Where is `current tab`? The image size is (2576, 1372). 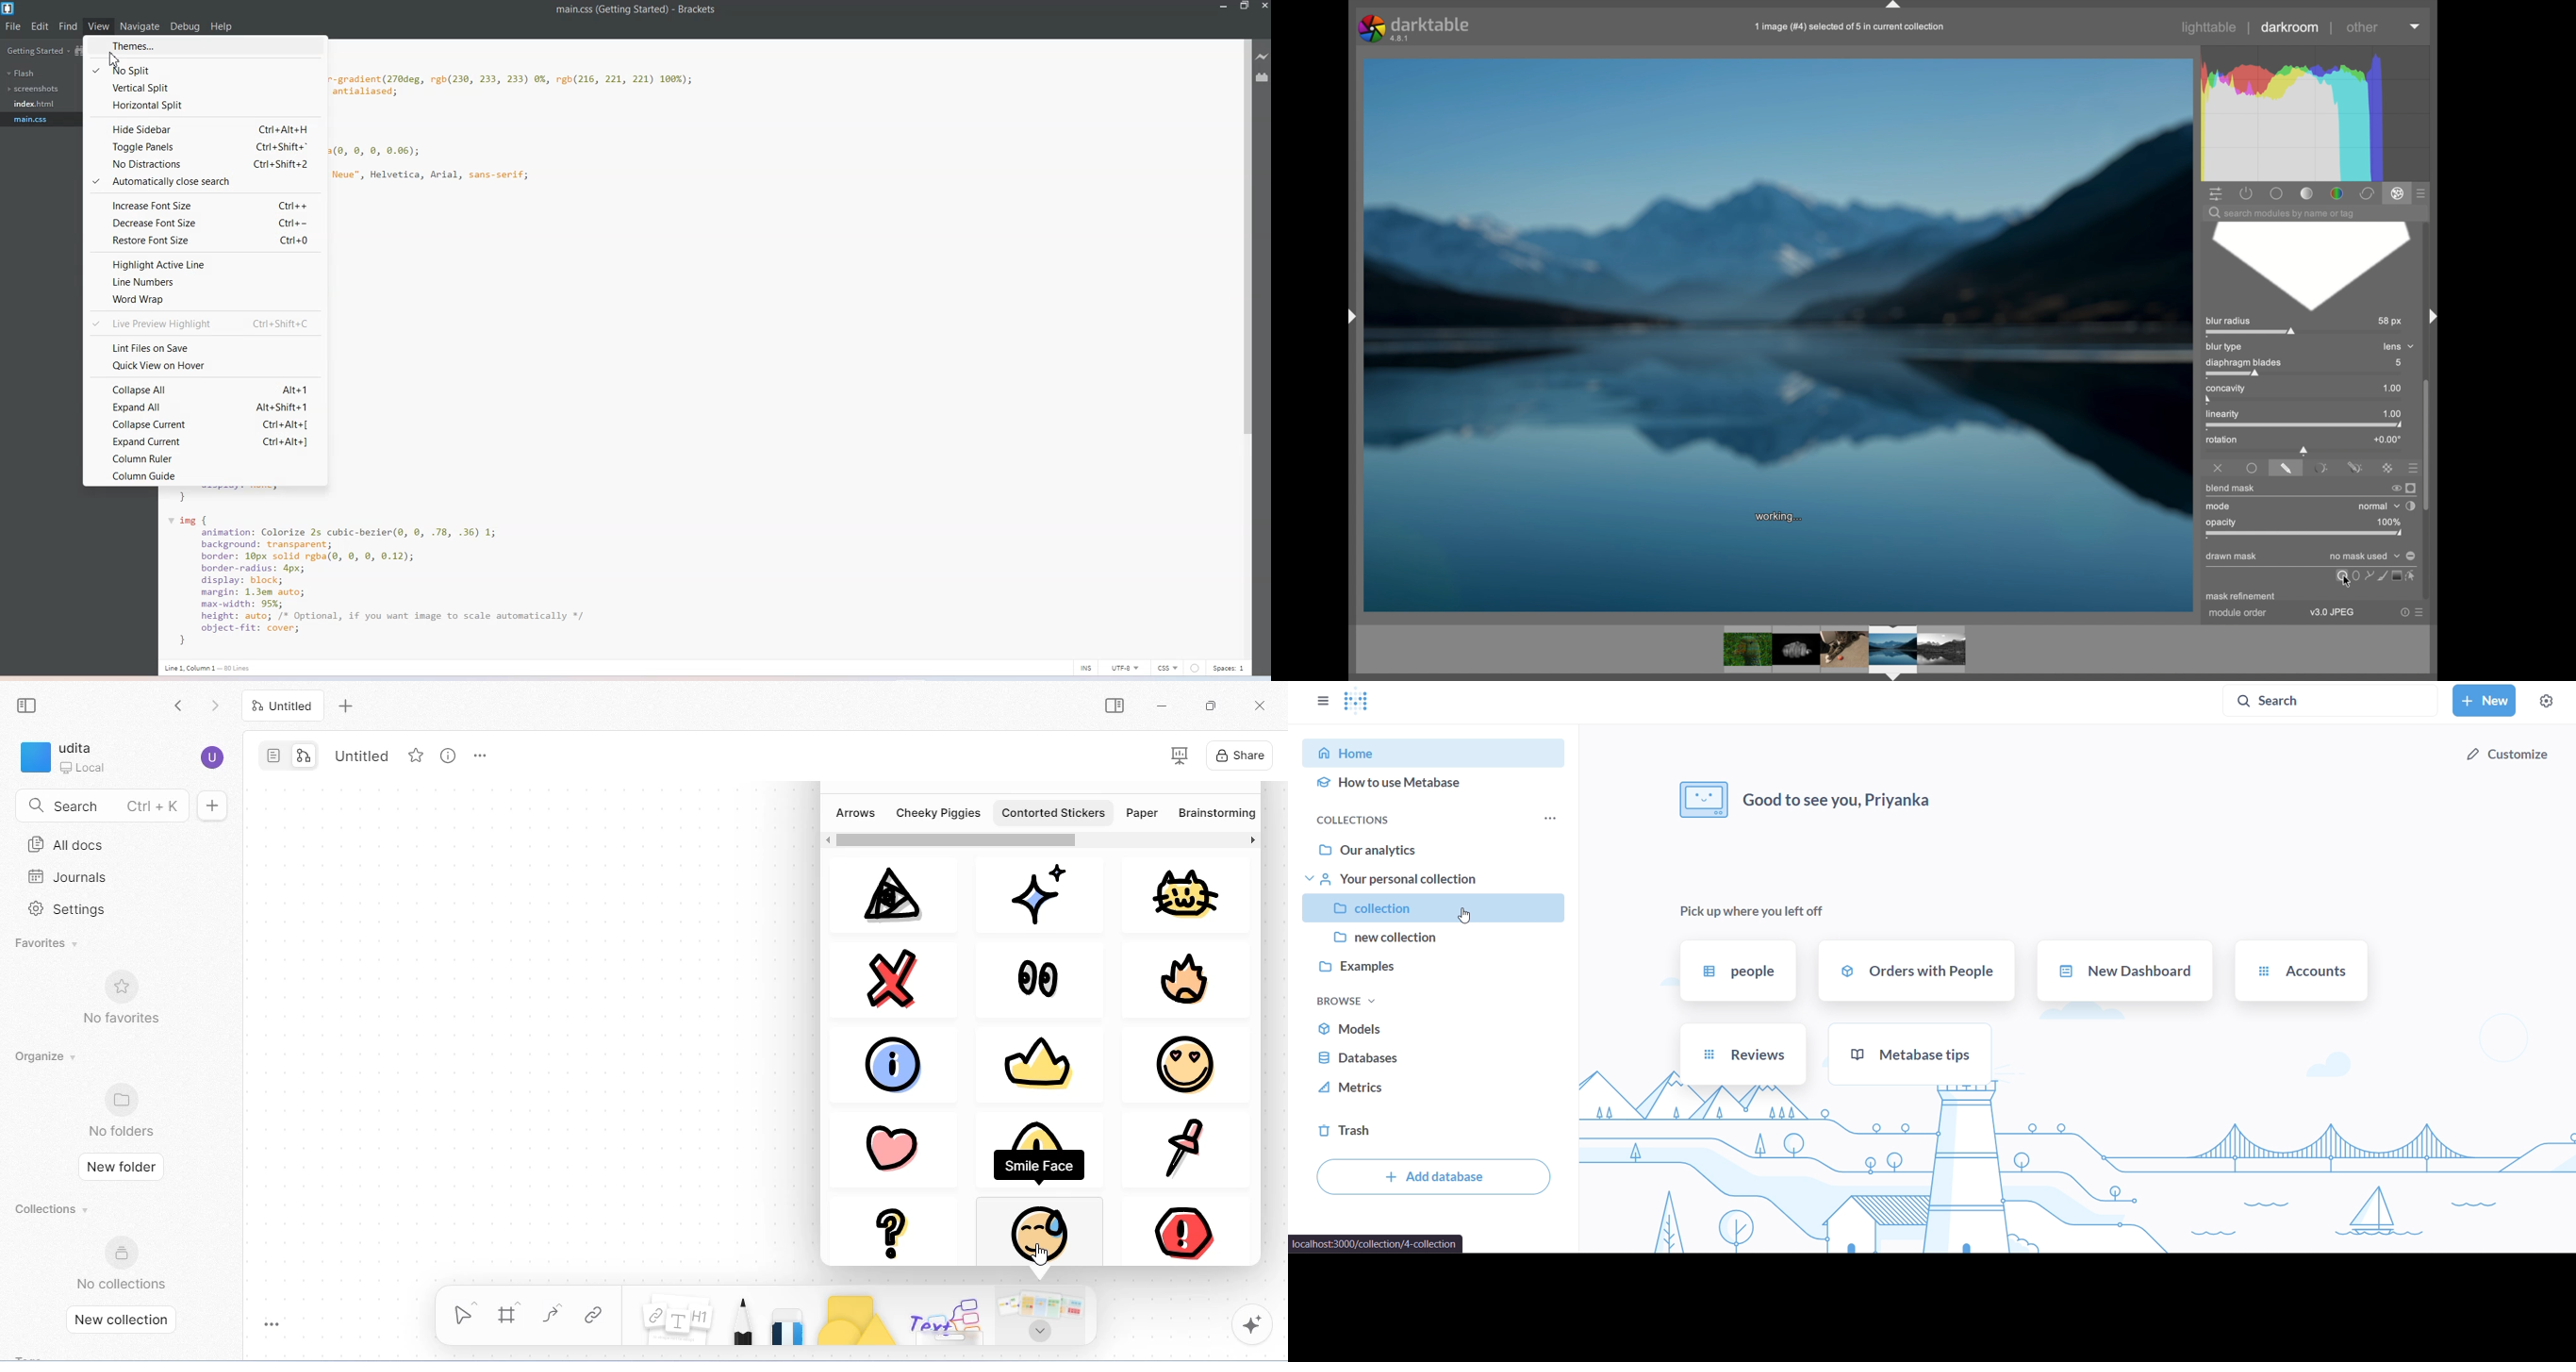
current tab is located at coordinates (283, 706).